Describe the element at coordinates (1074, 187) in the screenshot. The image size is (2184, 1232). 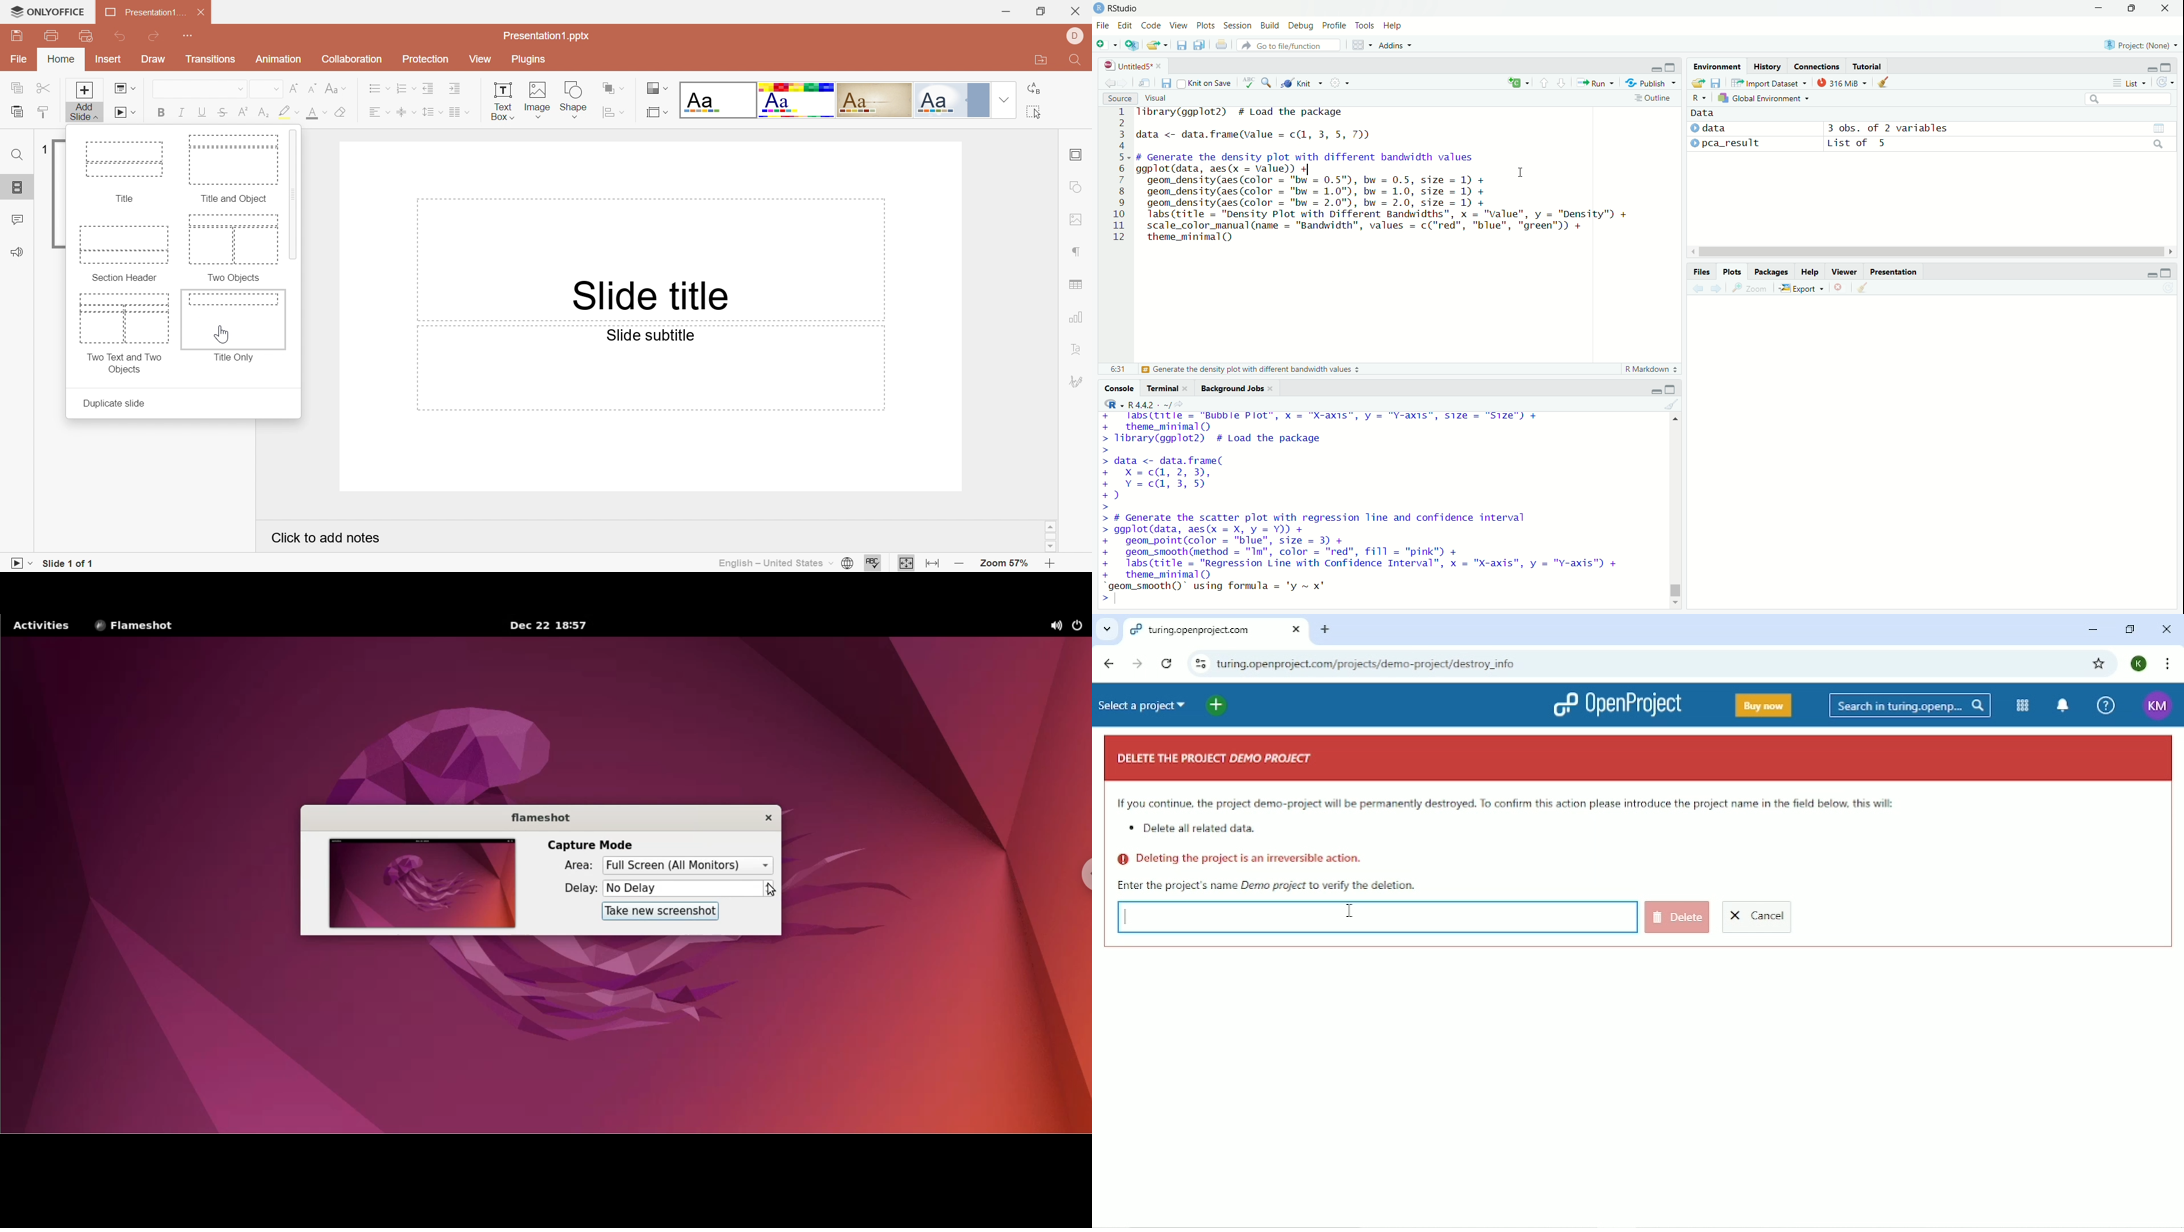
I see `Shape settings` at that location.